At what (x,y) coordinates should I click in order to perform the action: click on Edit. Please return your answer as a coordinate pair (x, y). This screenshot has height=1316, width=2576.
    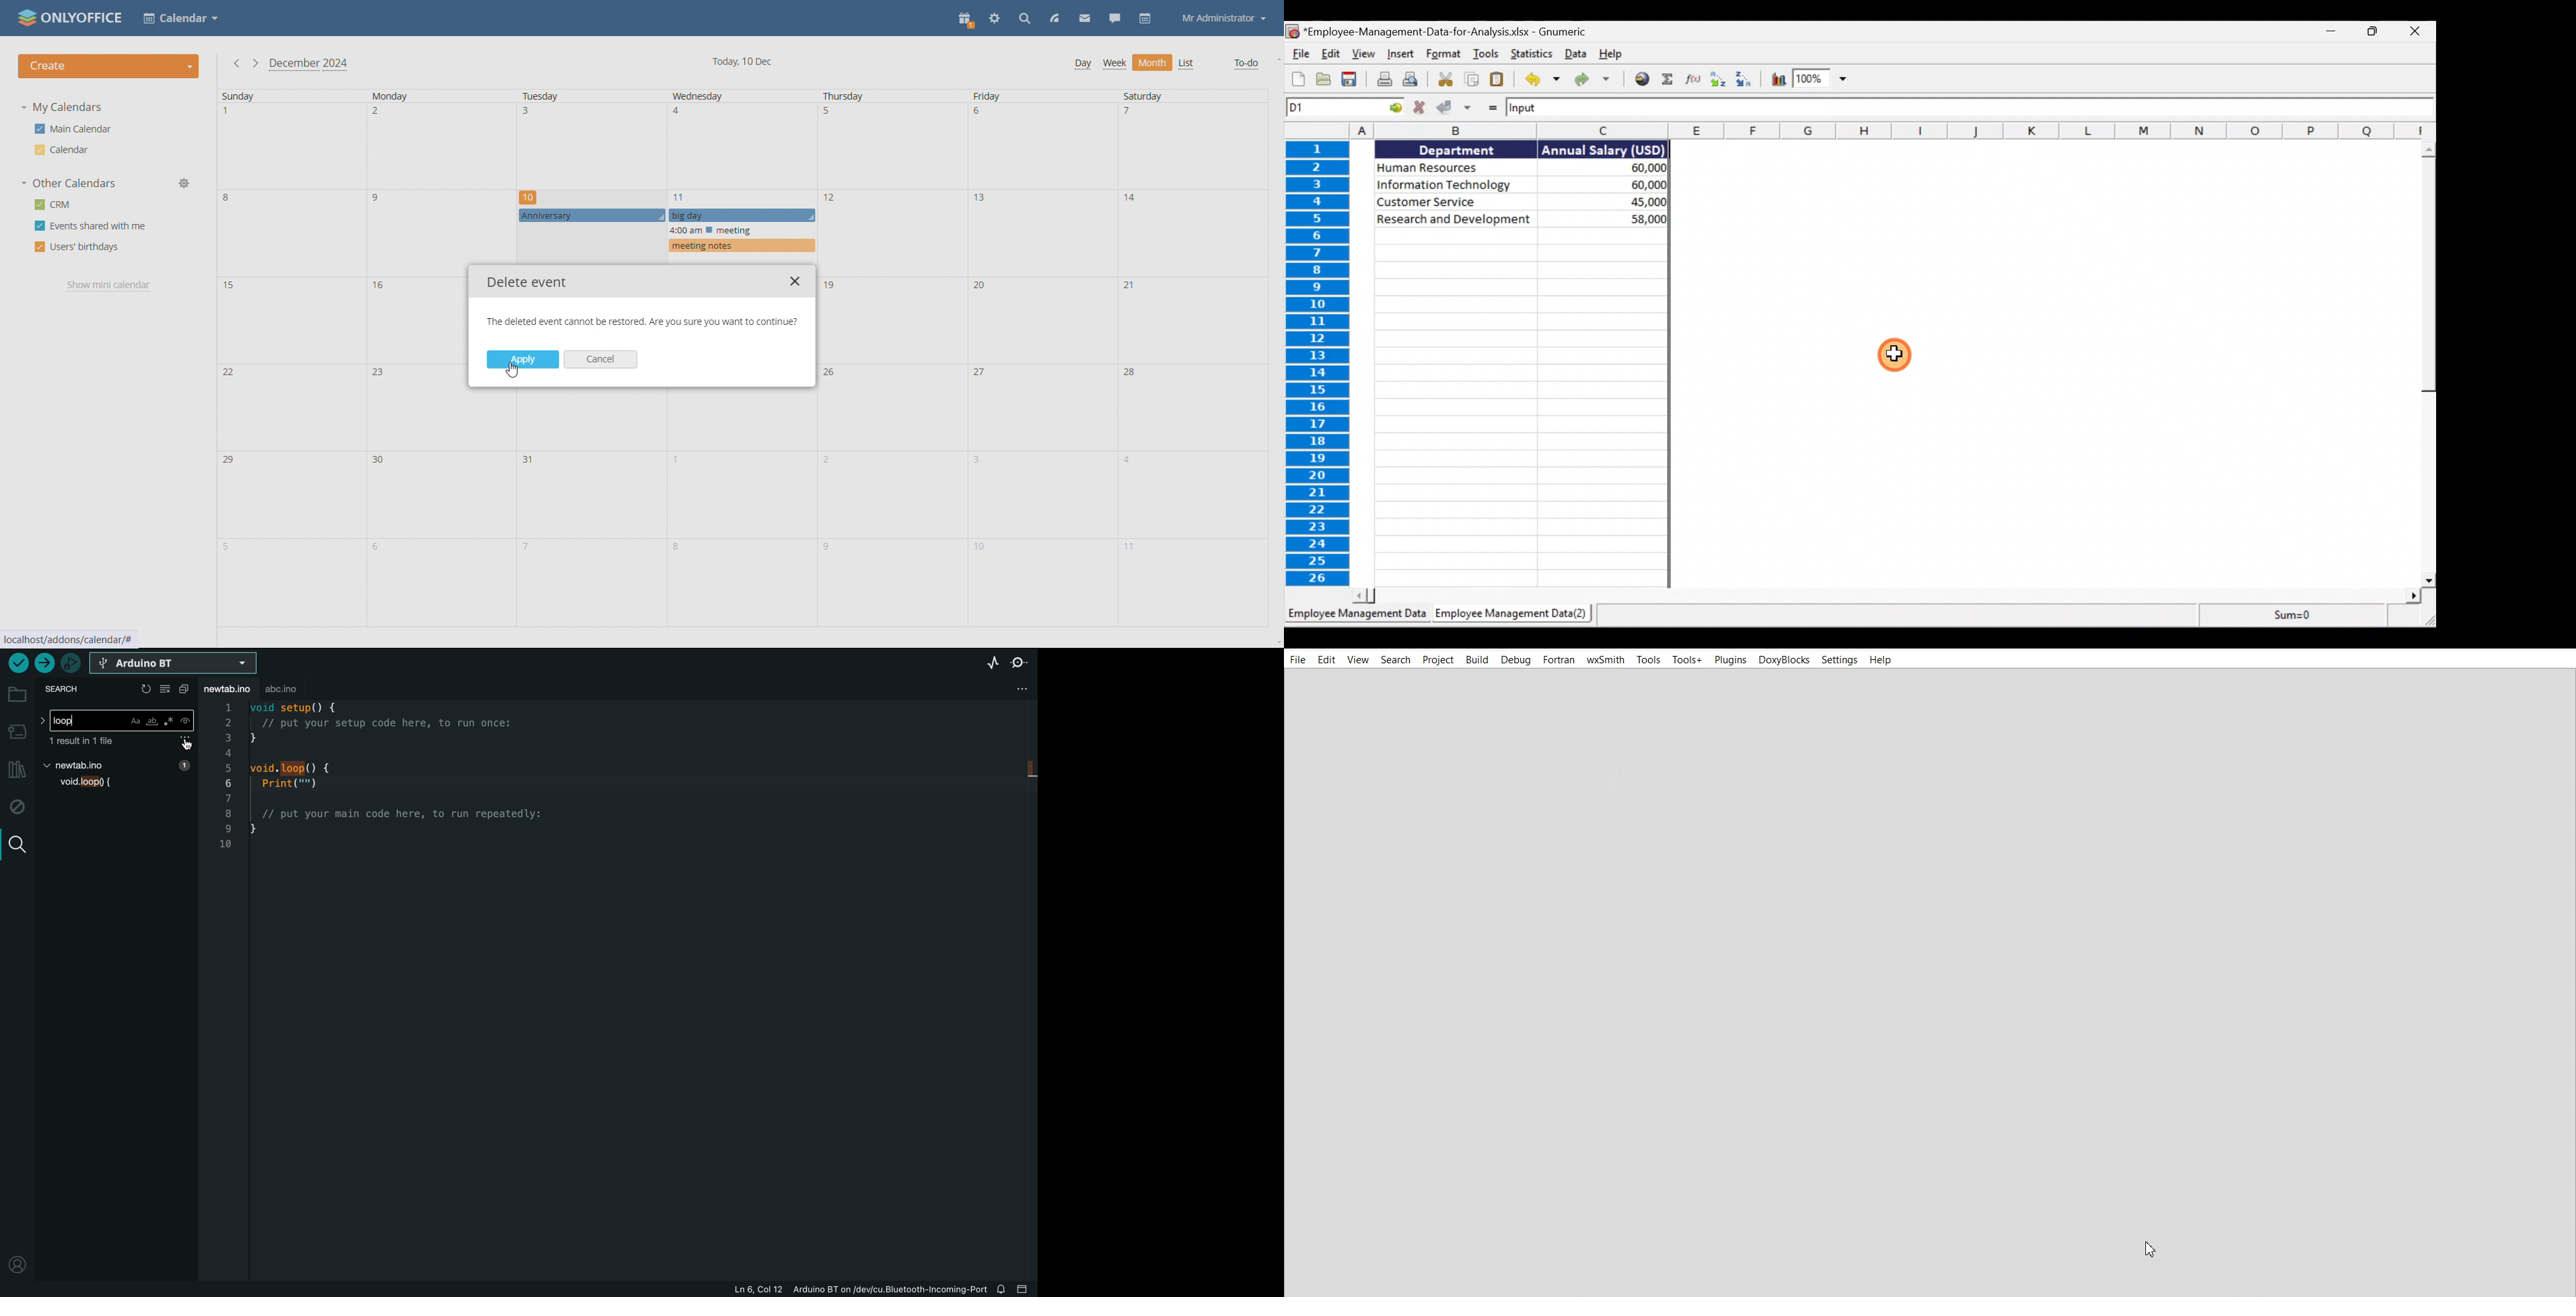
    Looking at the image, I should click on (1333, 50).